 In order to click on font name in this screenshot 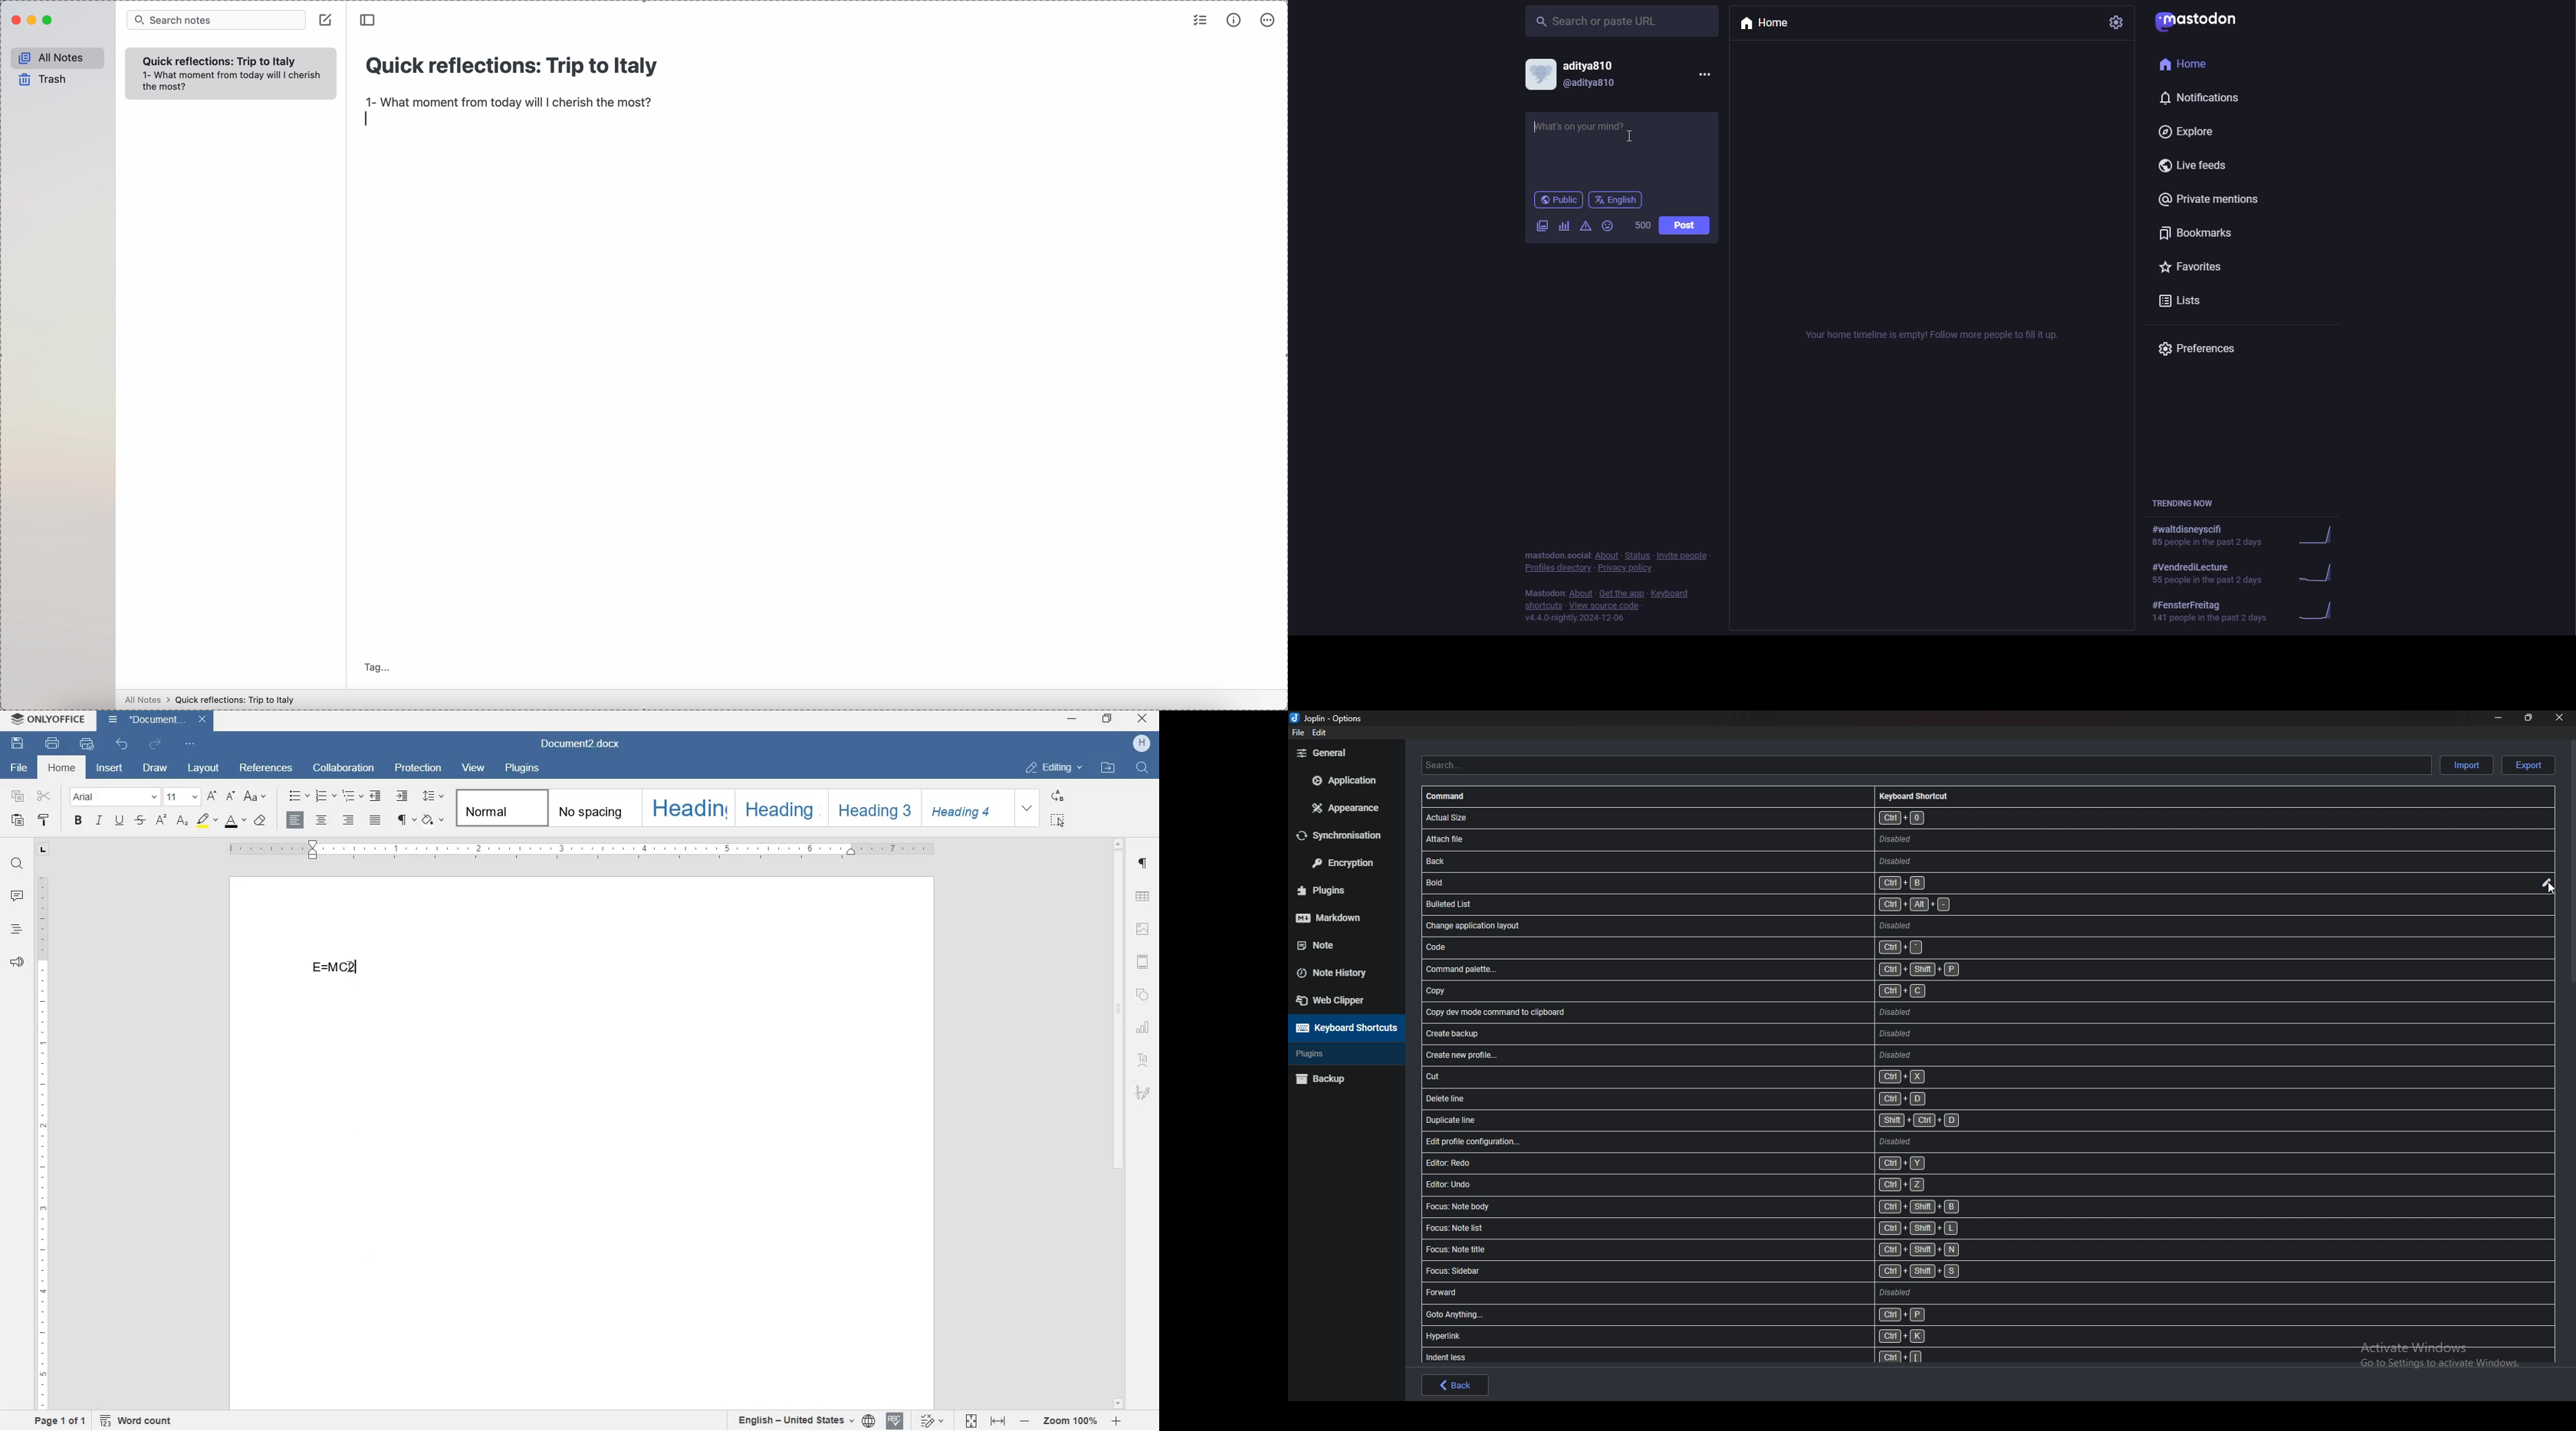, I will do `click(115, 797)`.